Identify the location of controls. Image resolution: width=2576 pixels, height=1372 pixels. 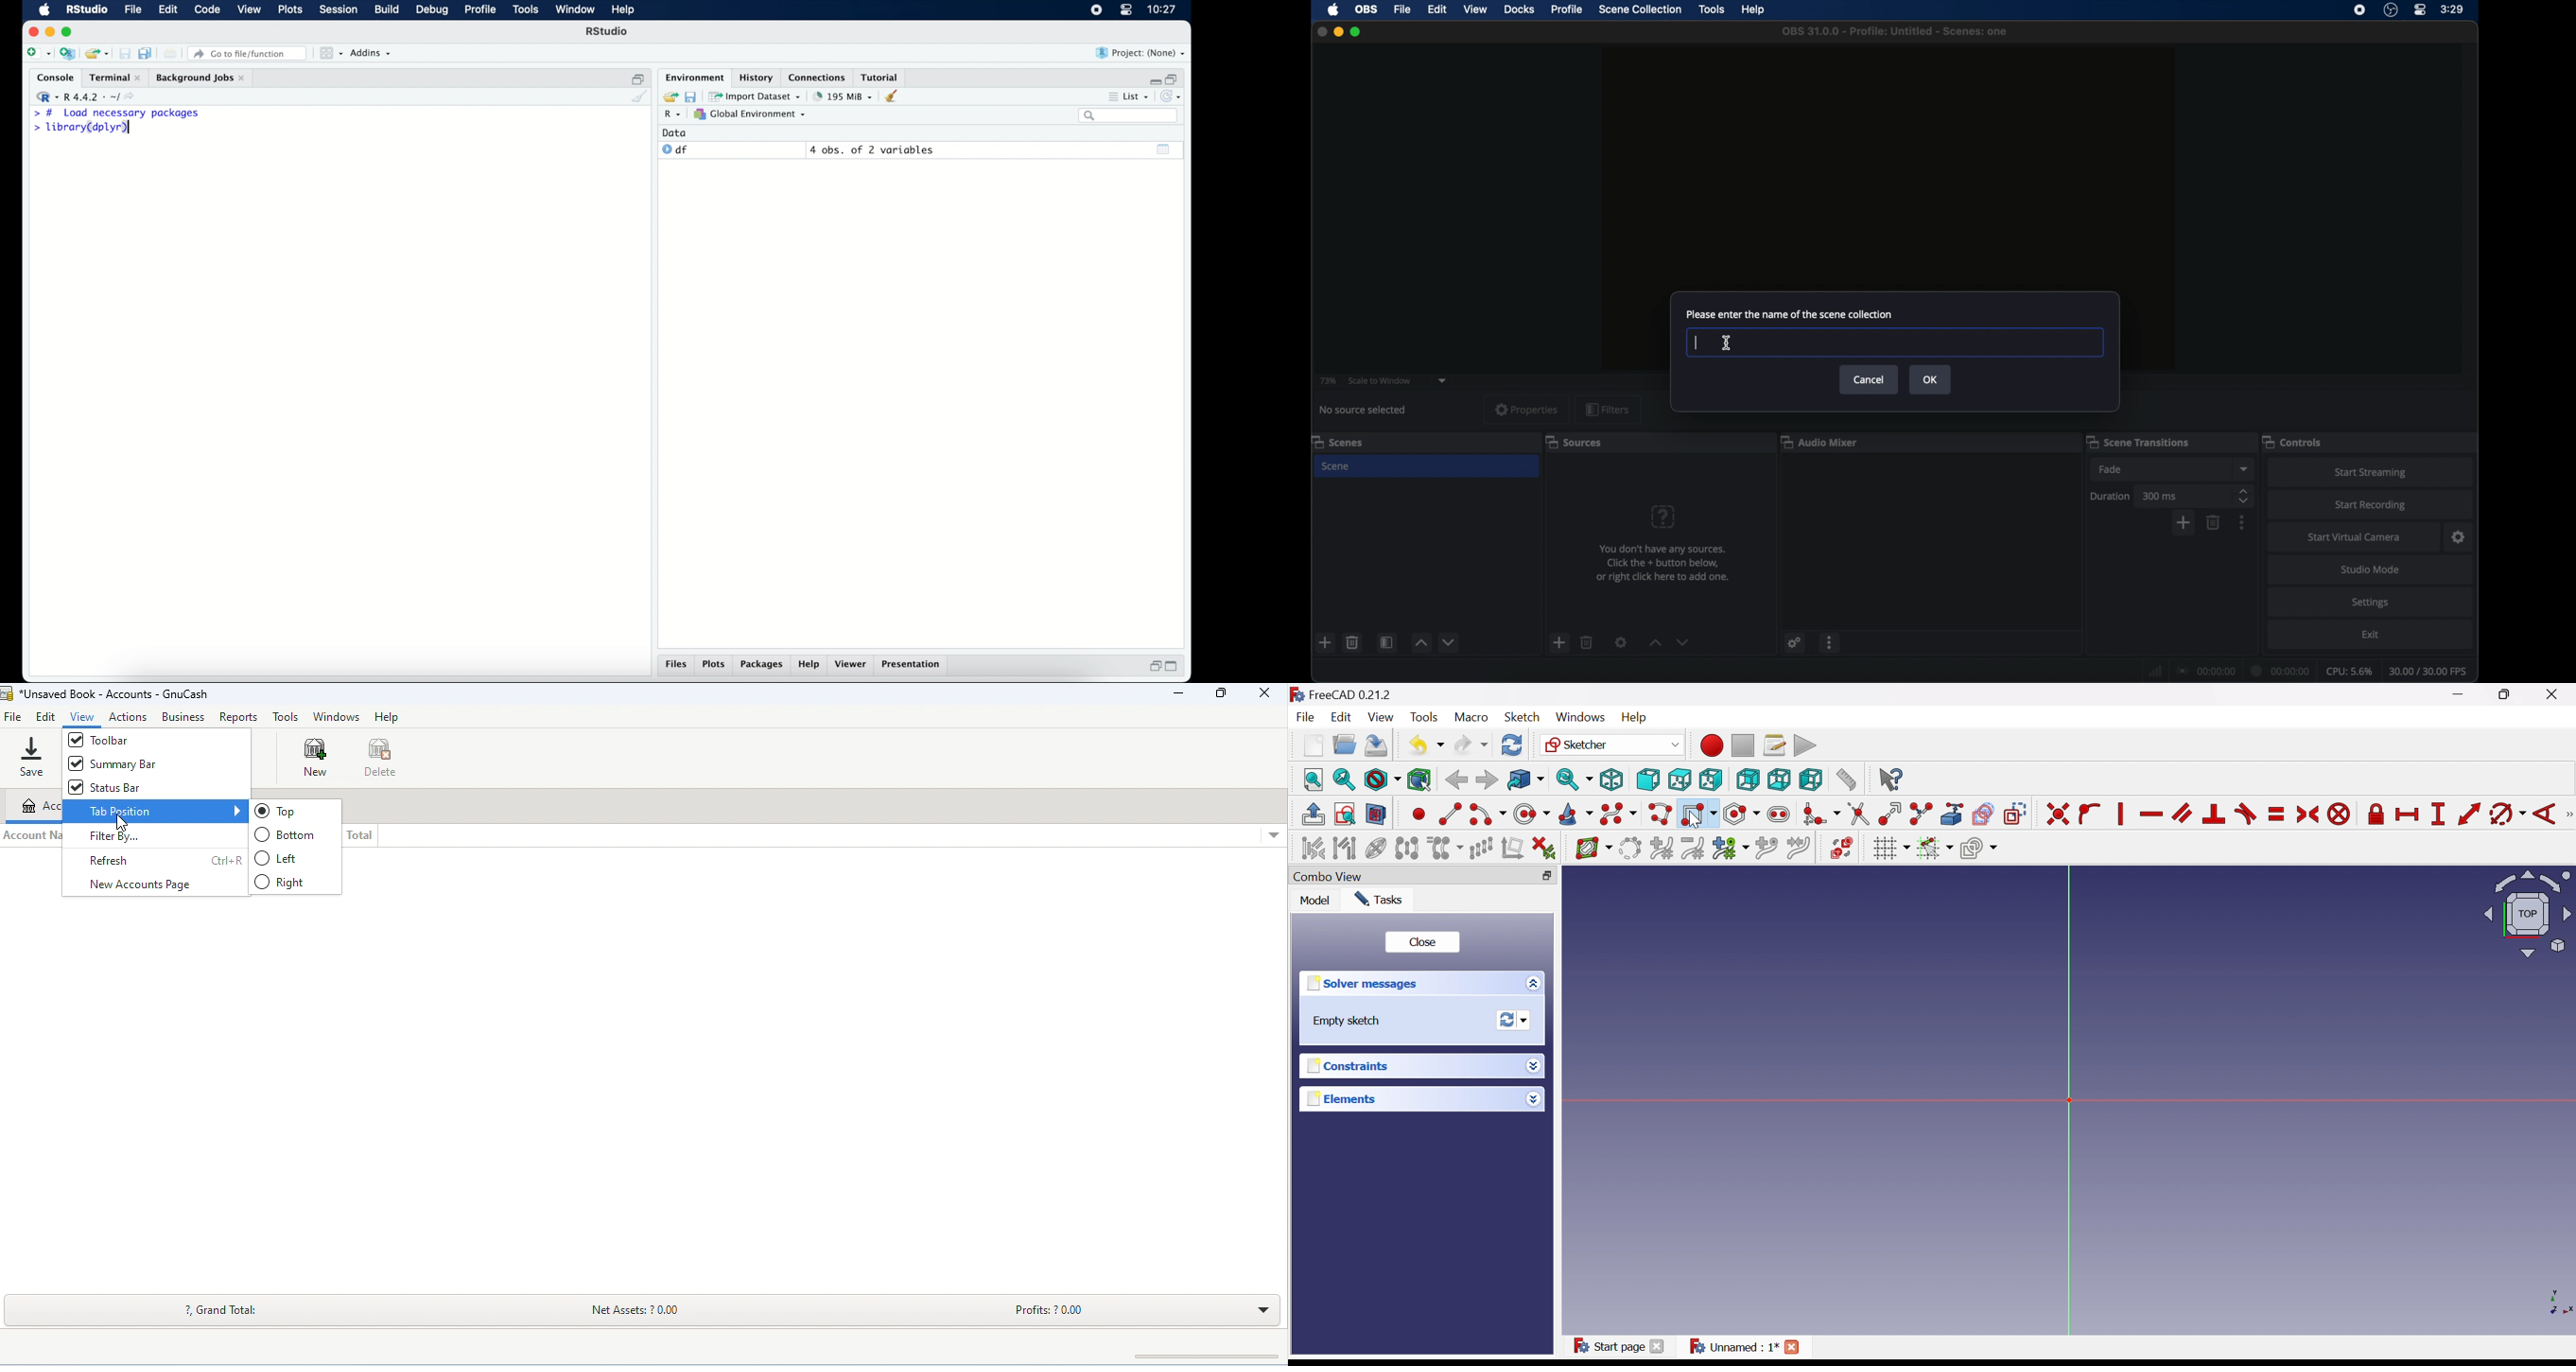
(2293, 441).